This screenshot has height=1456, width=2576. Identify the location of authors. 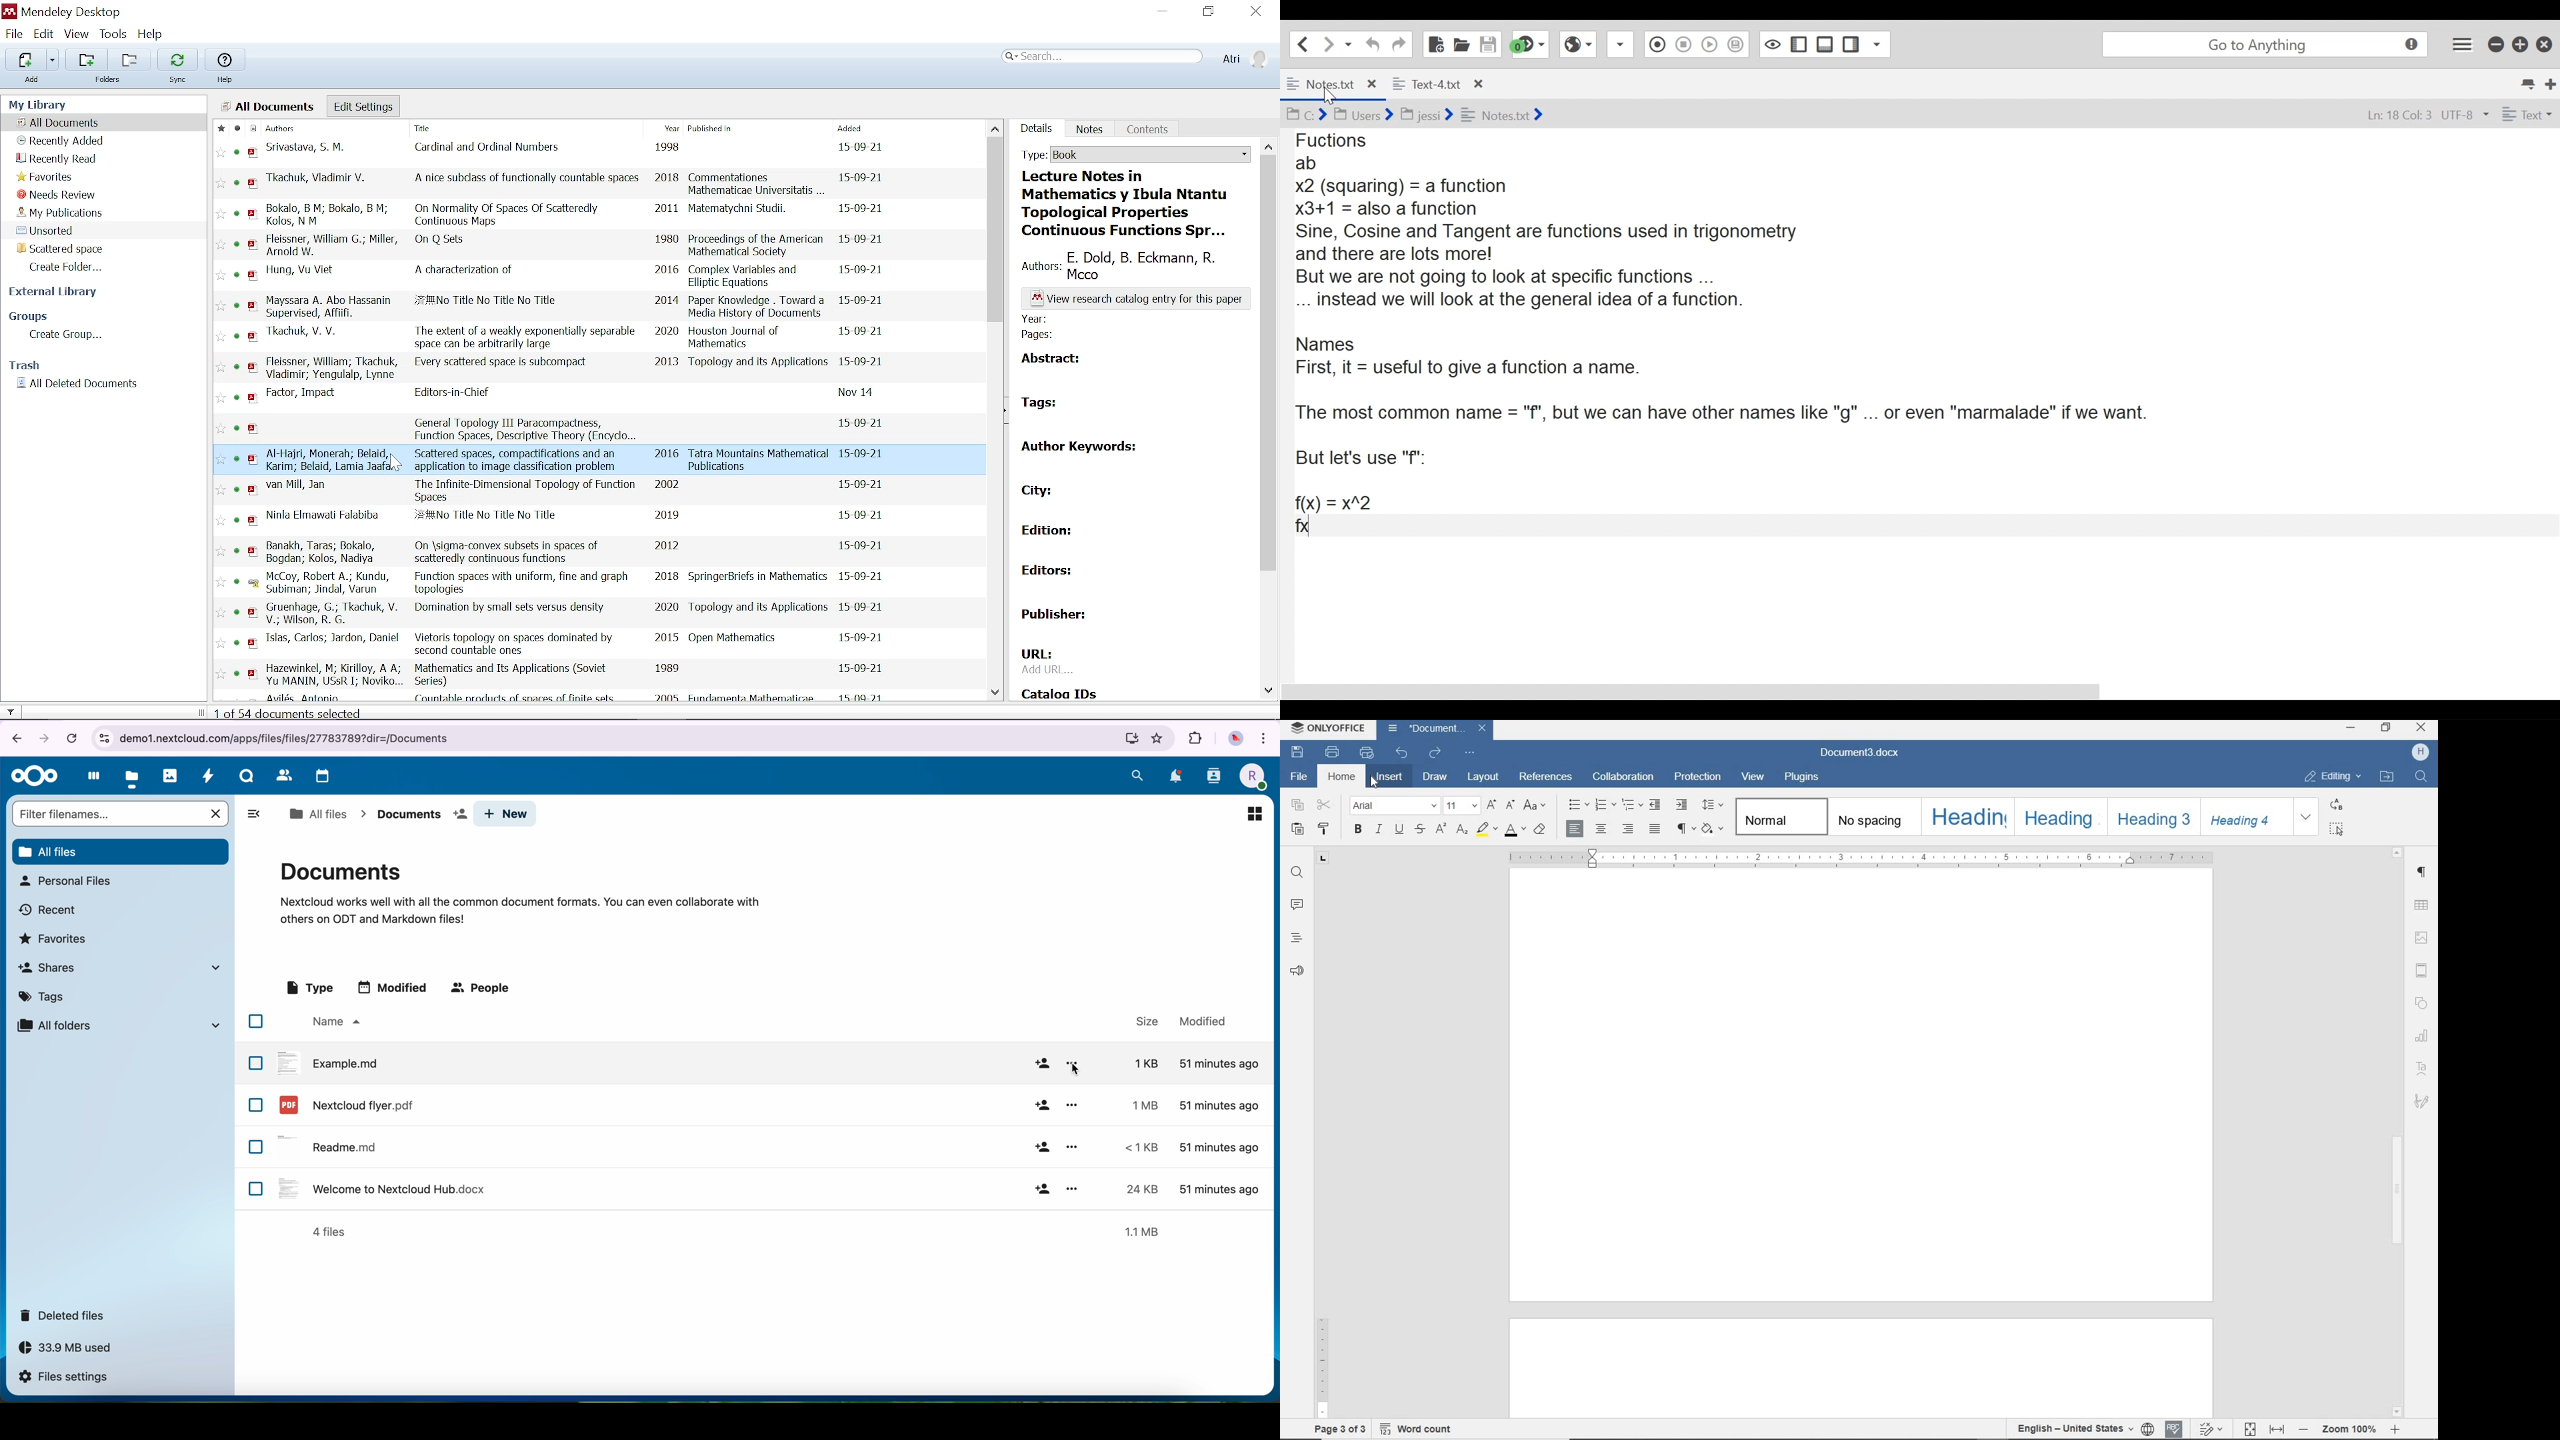
(322, 181).